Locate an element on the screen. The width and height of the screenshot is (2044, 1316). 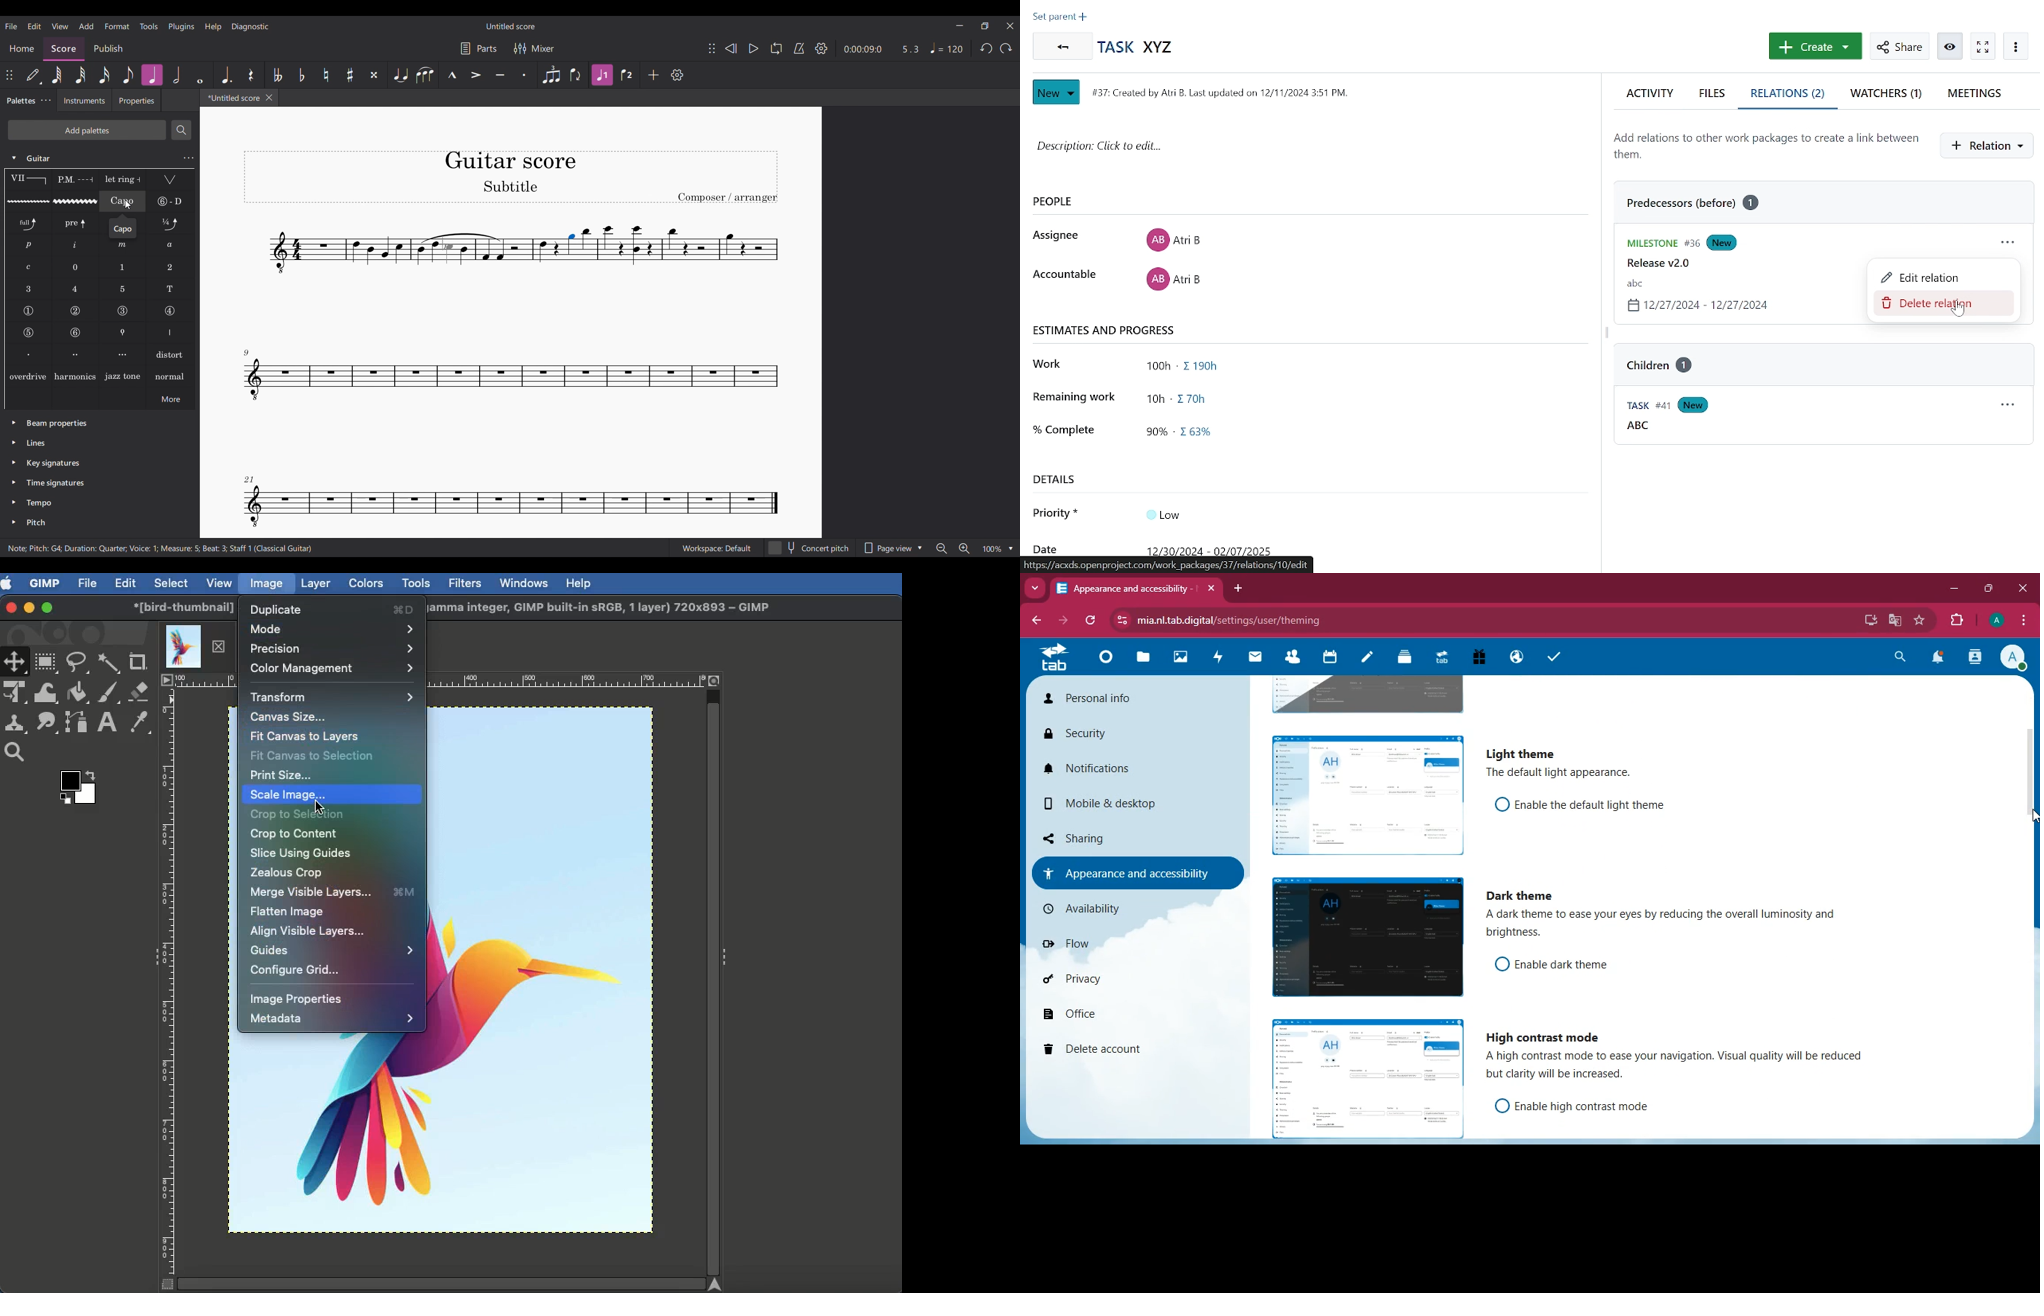
Palm mute is located at coordinates (74, 180).